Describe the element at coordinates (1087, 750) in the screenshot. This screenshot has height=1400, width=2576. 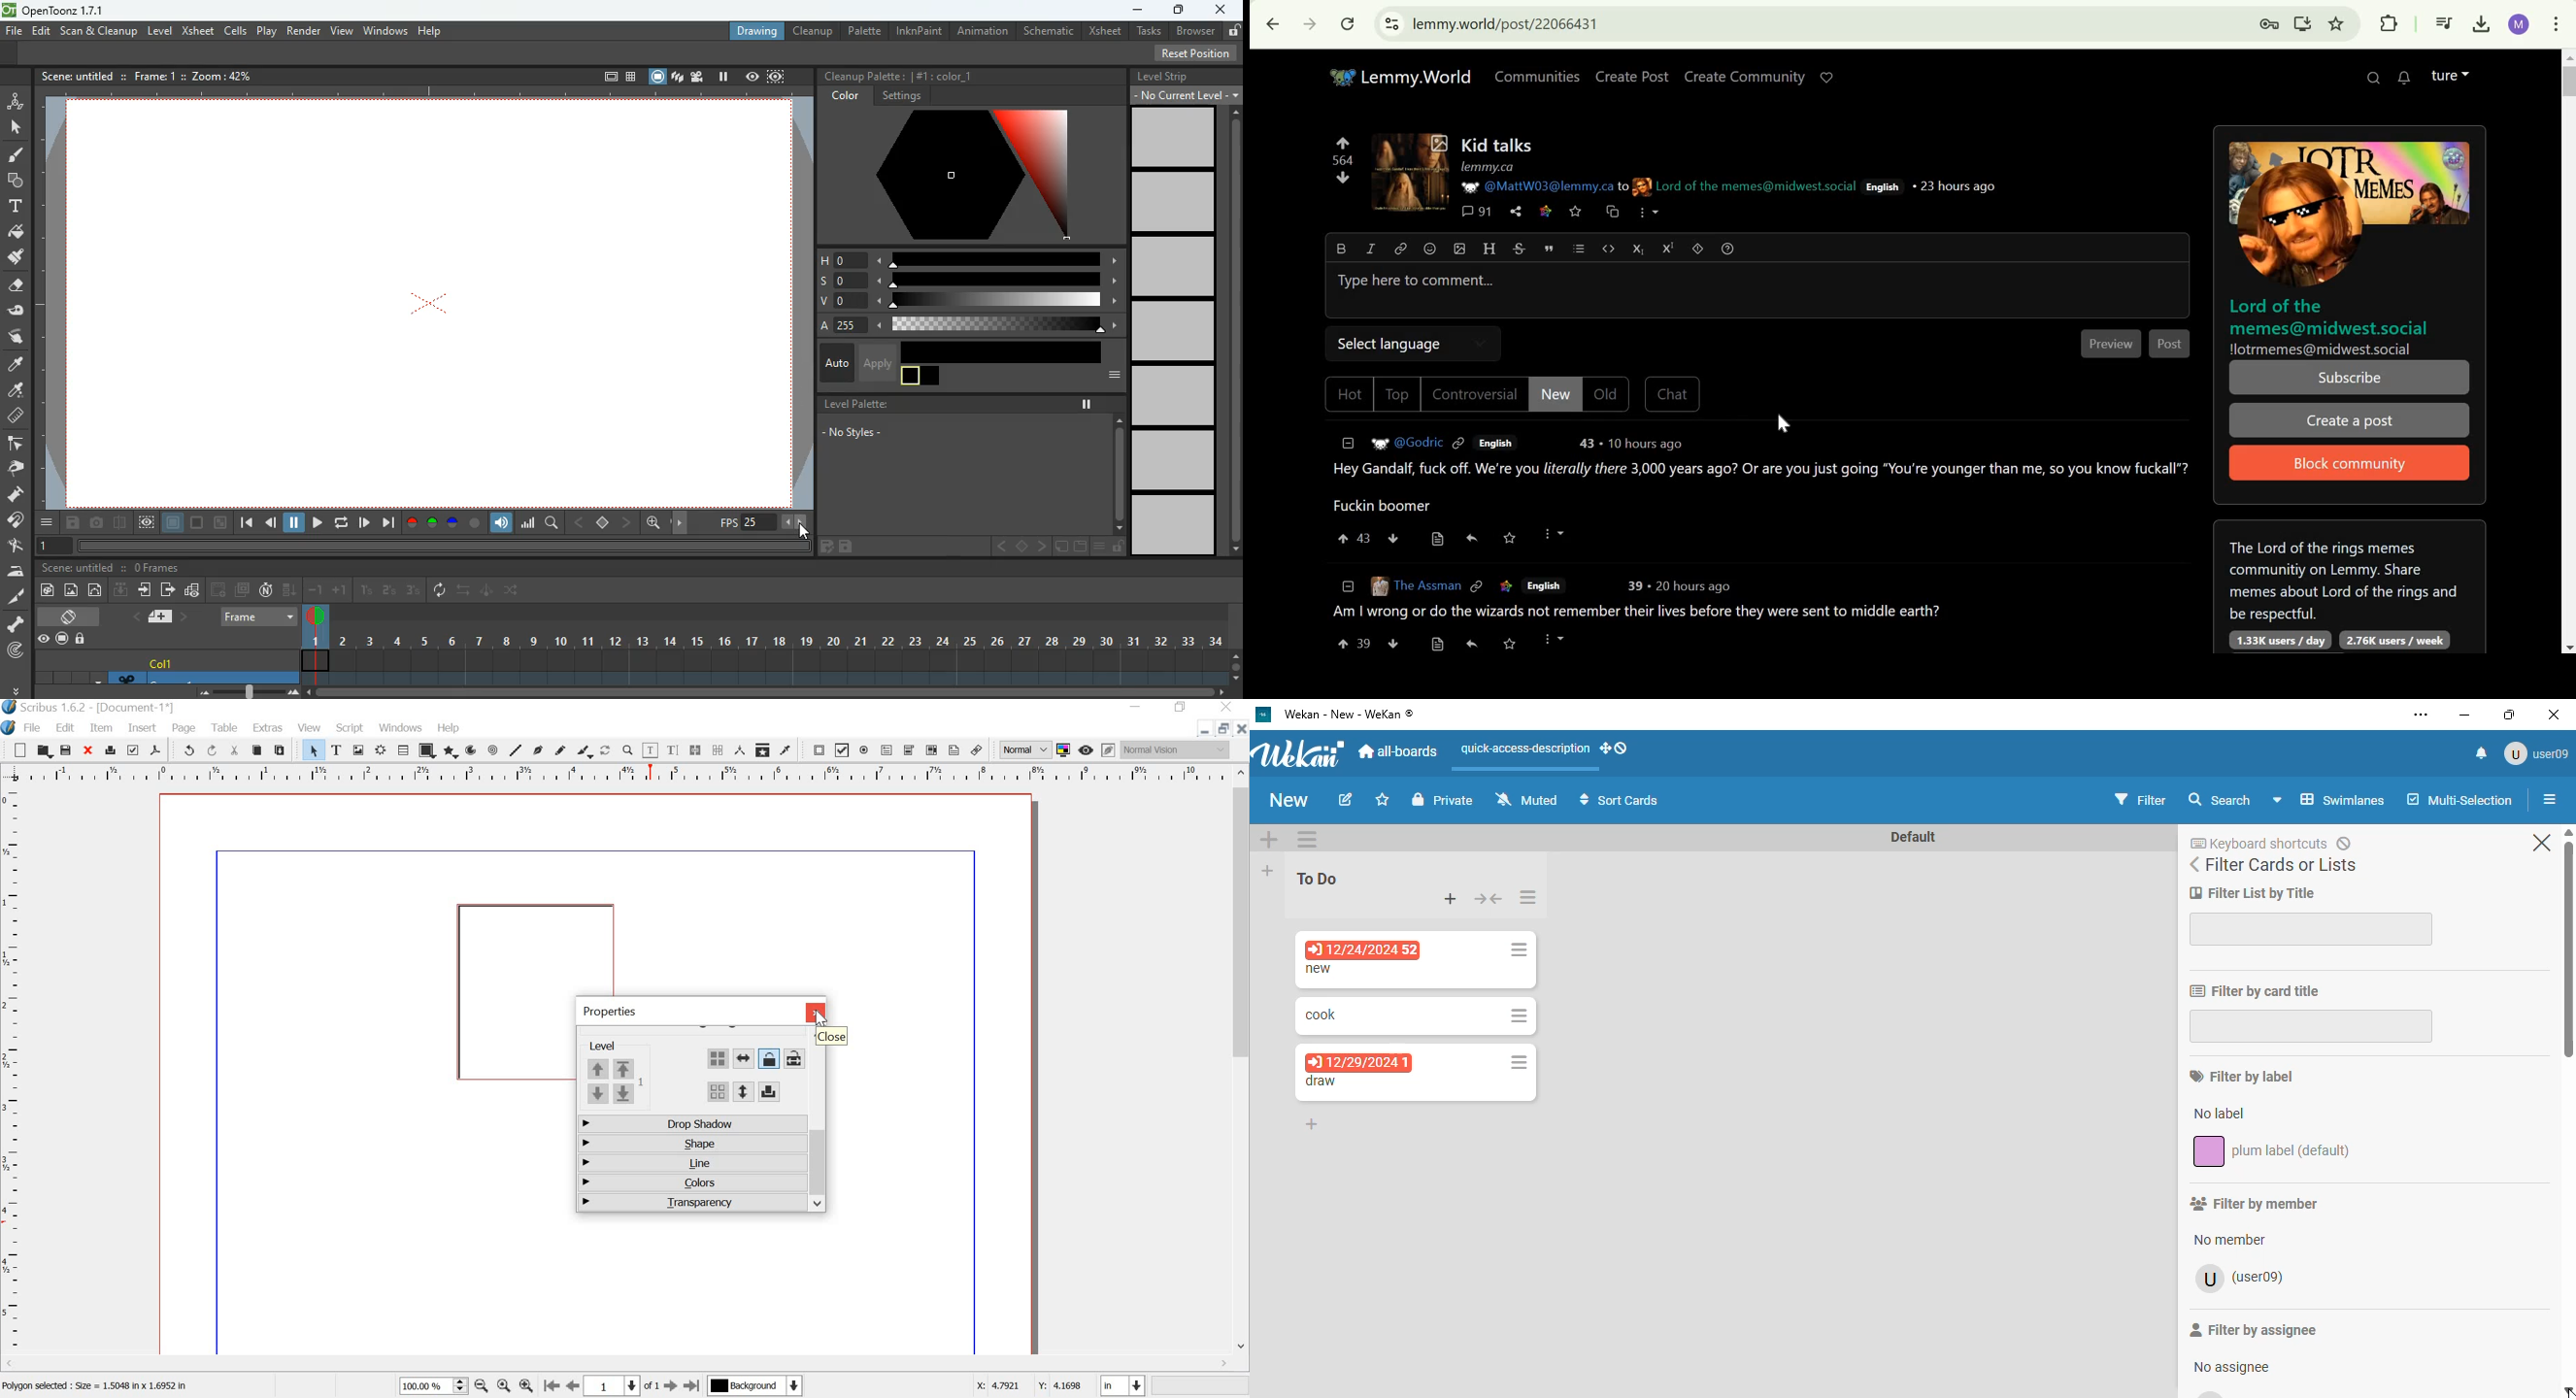
I see `preview mode` at that location.